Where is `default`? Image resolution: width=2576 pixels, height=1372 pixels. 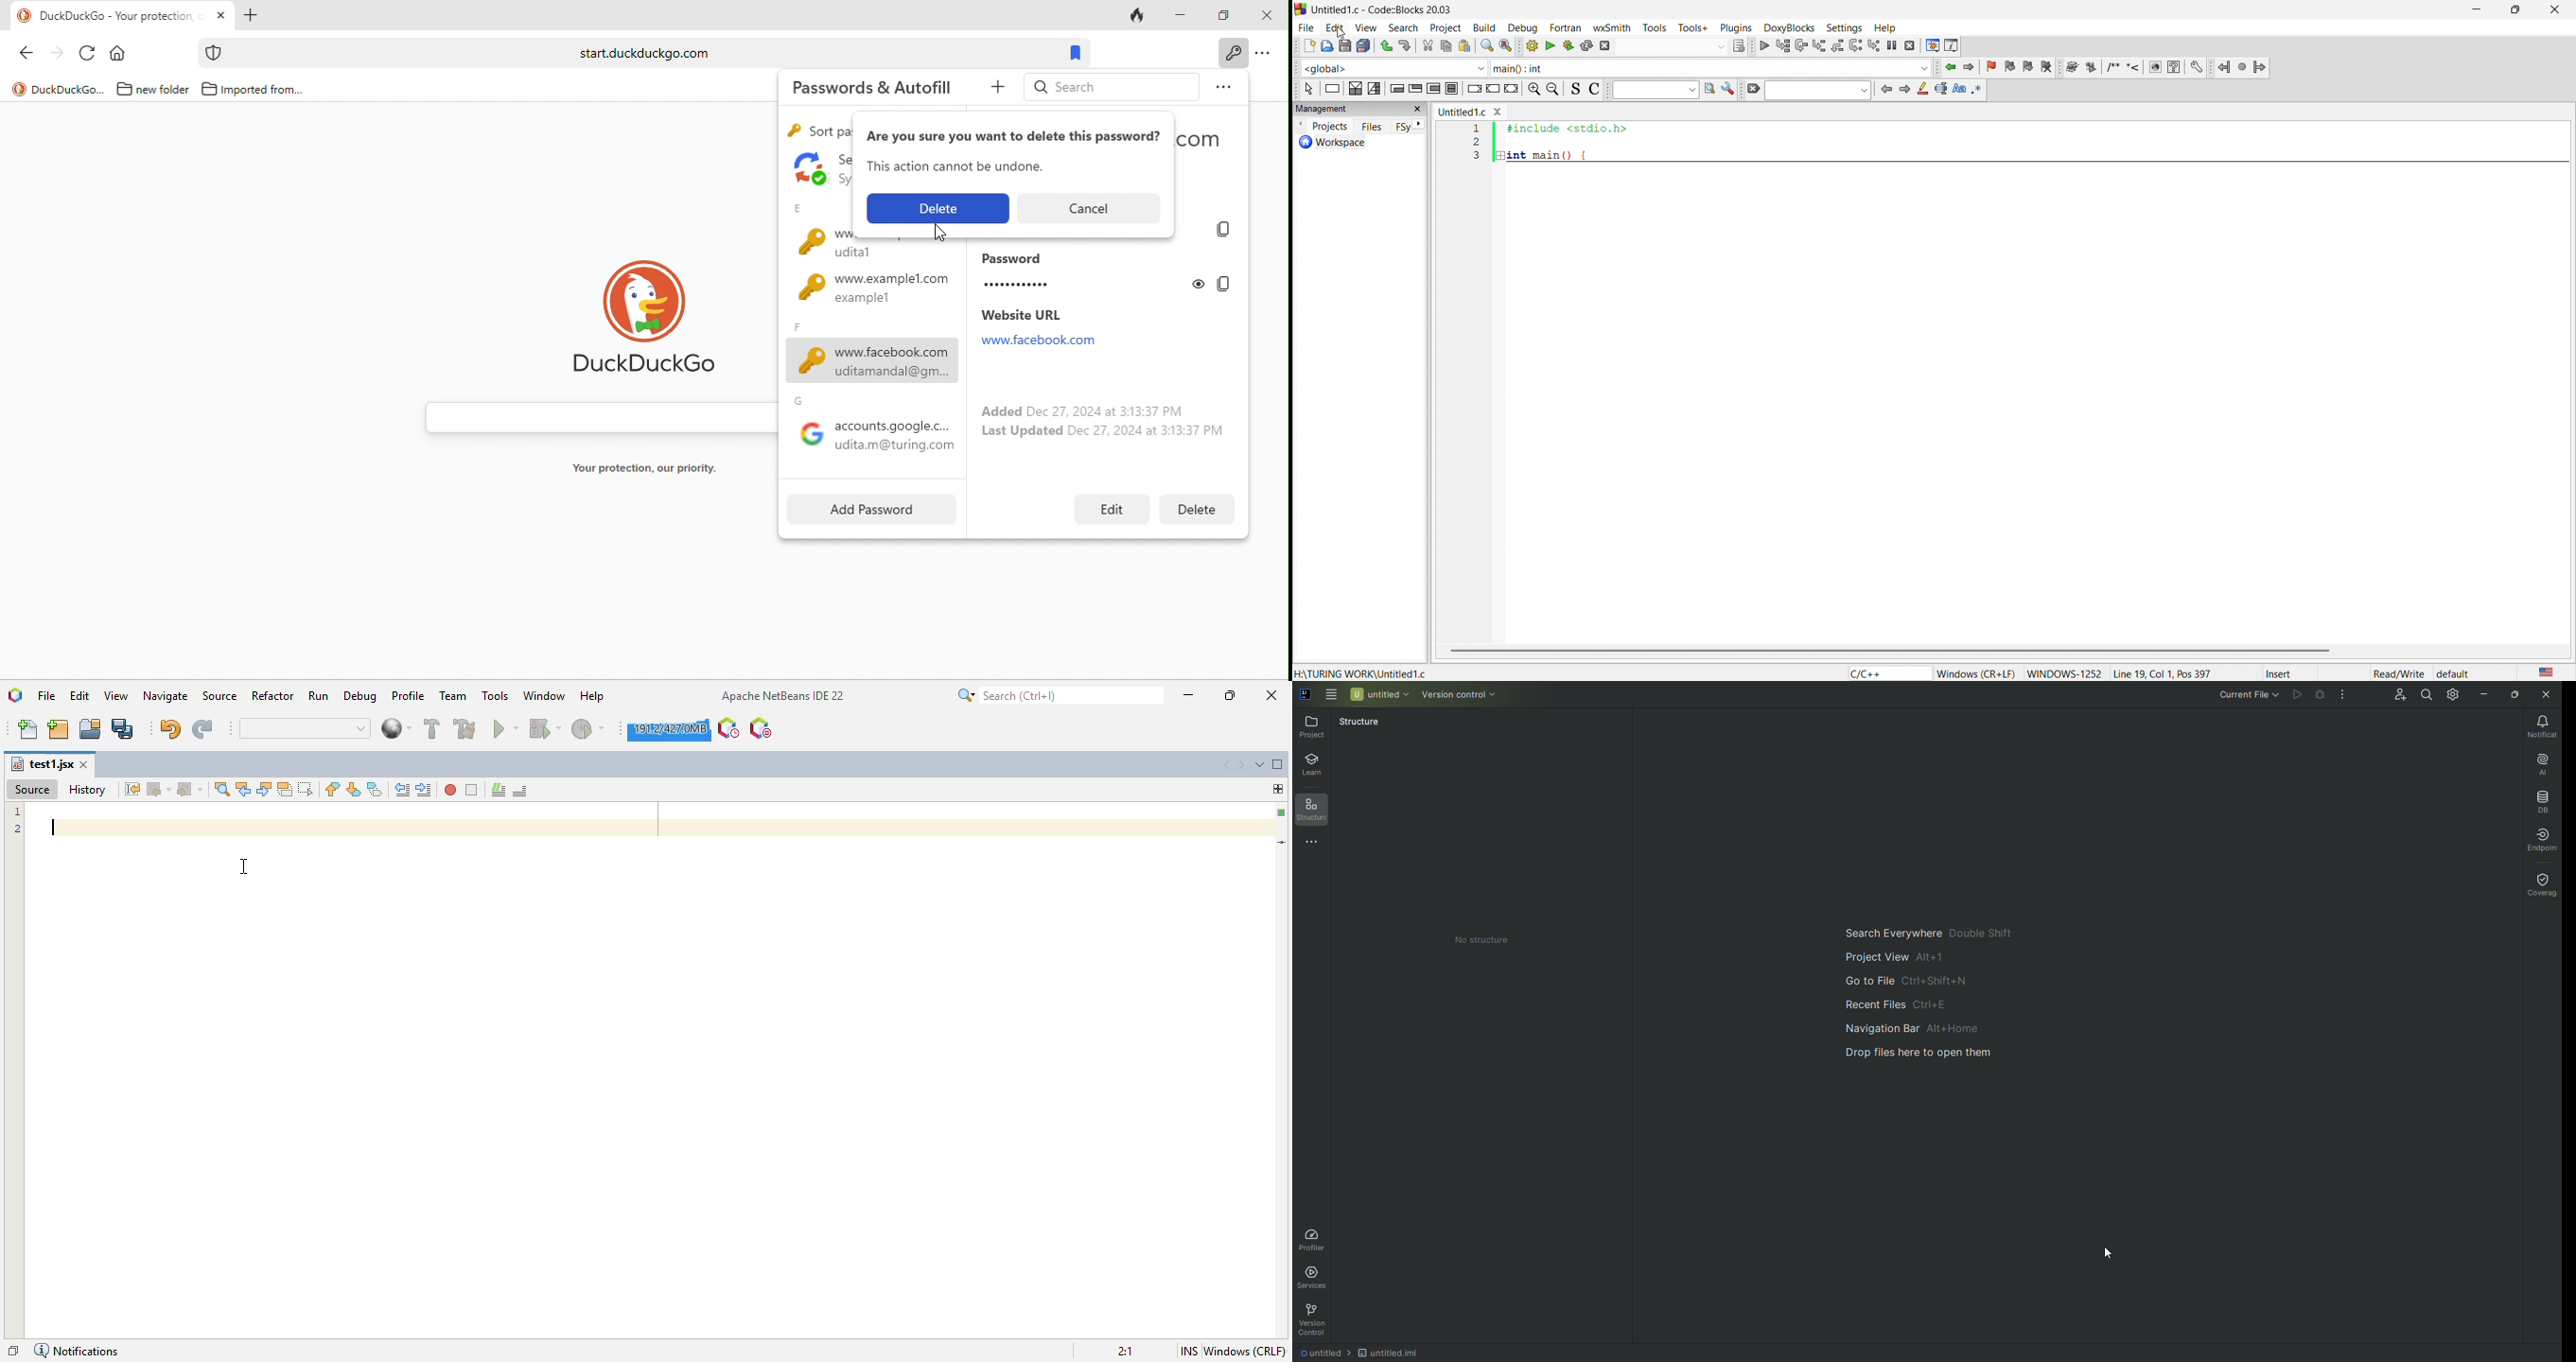 default is located at coordinates (2454, 674).